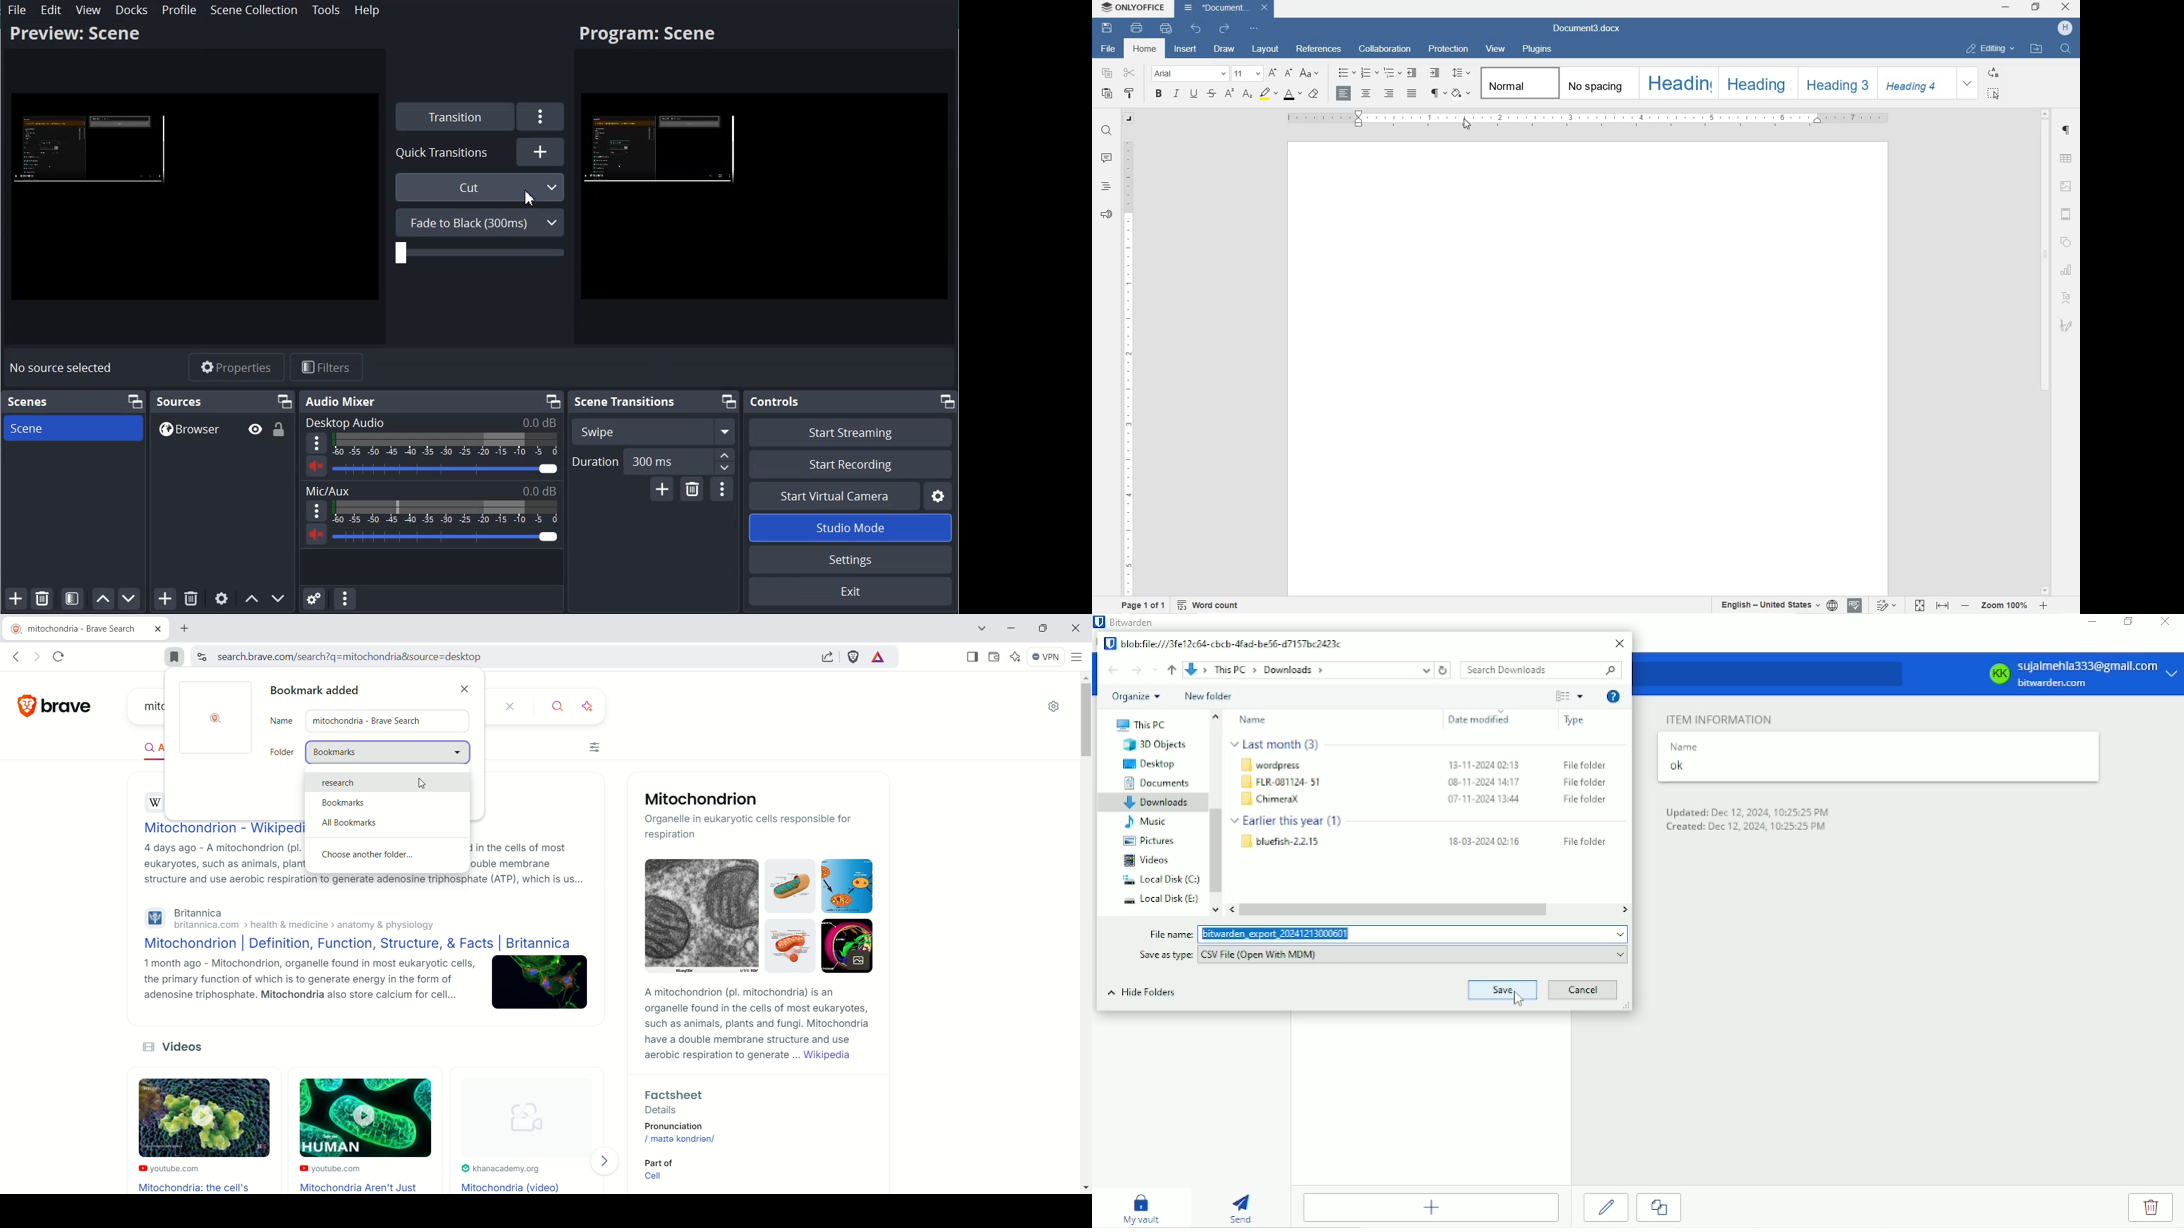 Image resolution: width=2184 pixels, height=1232 pixels. I want to click on Maximize, so click(552, 401).